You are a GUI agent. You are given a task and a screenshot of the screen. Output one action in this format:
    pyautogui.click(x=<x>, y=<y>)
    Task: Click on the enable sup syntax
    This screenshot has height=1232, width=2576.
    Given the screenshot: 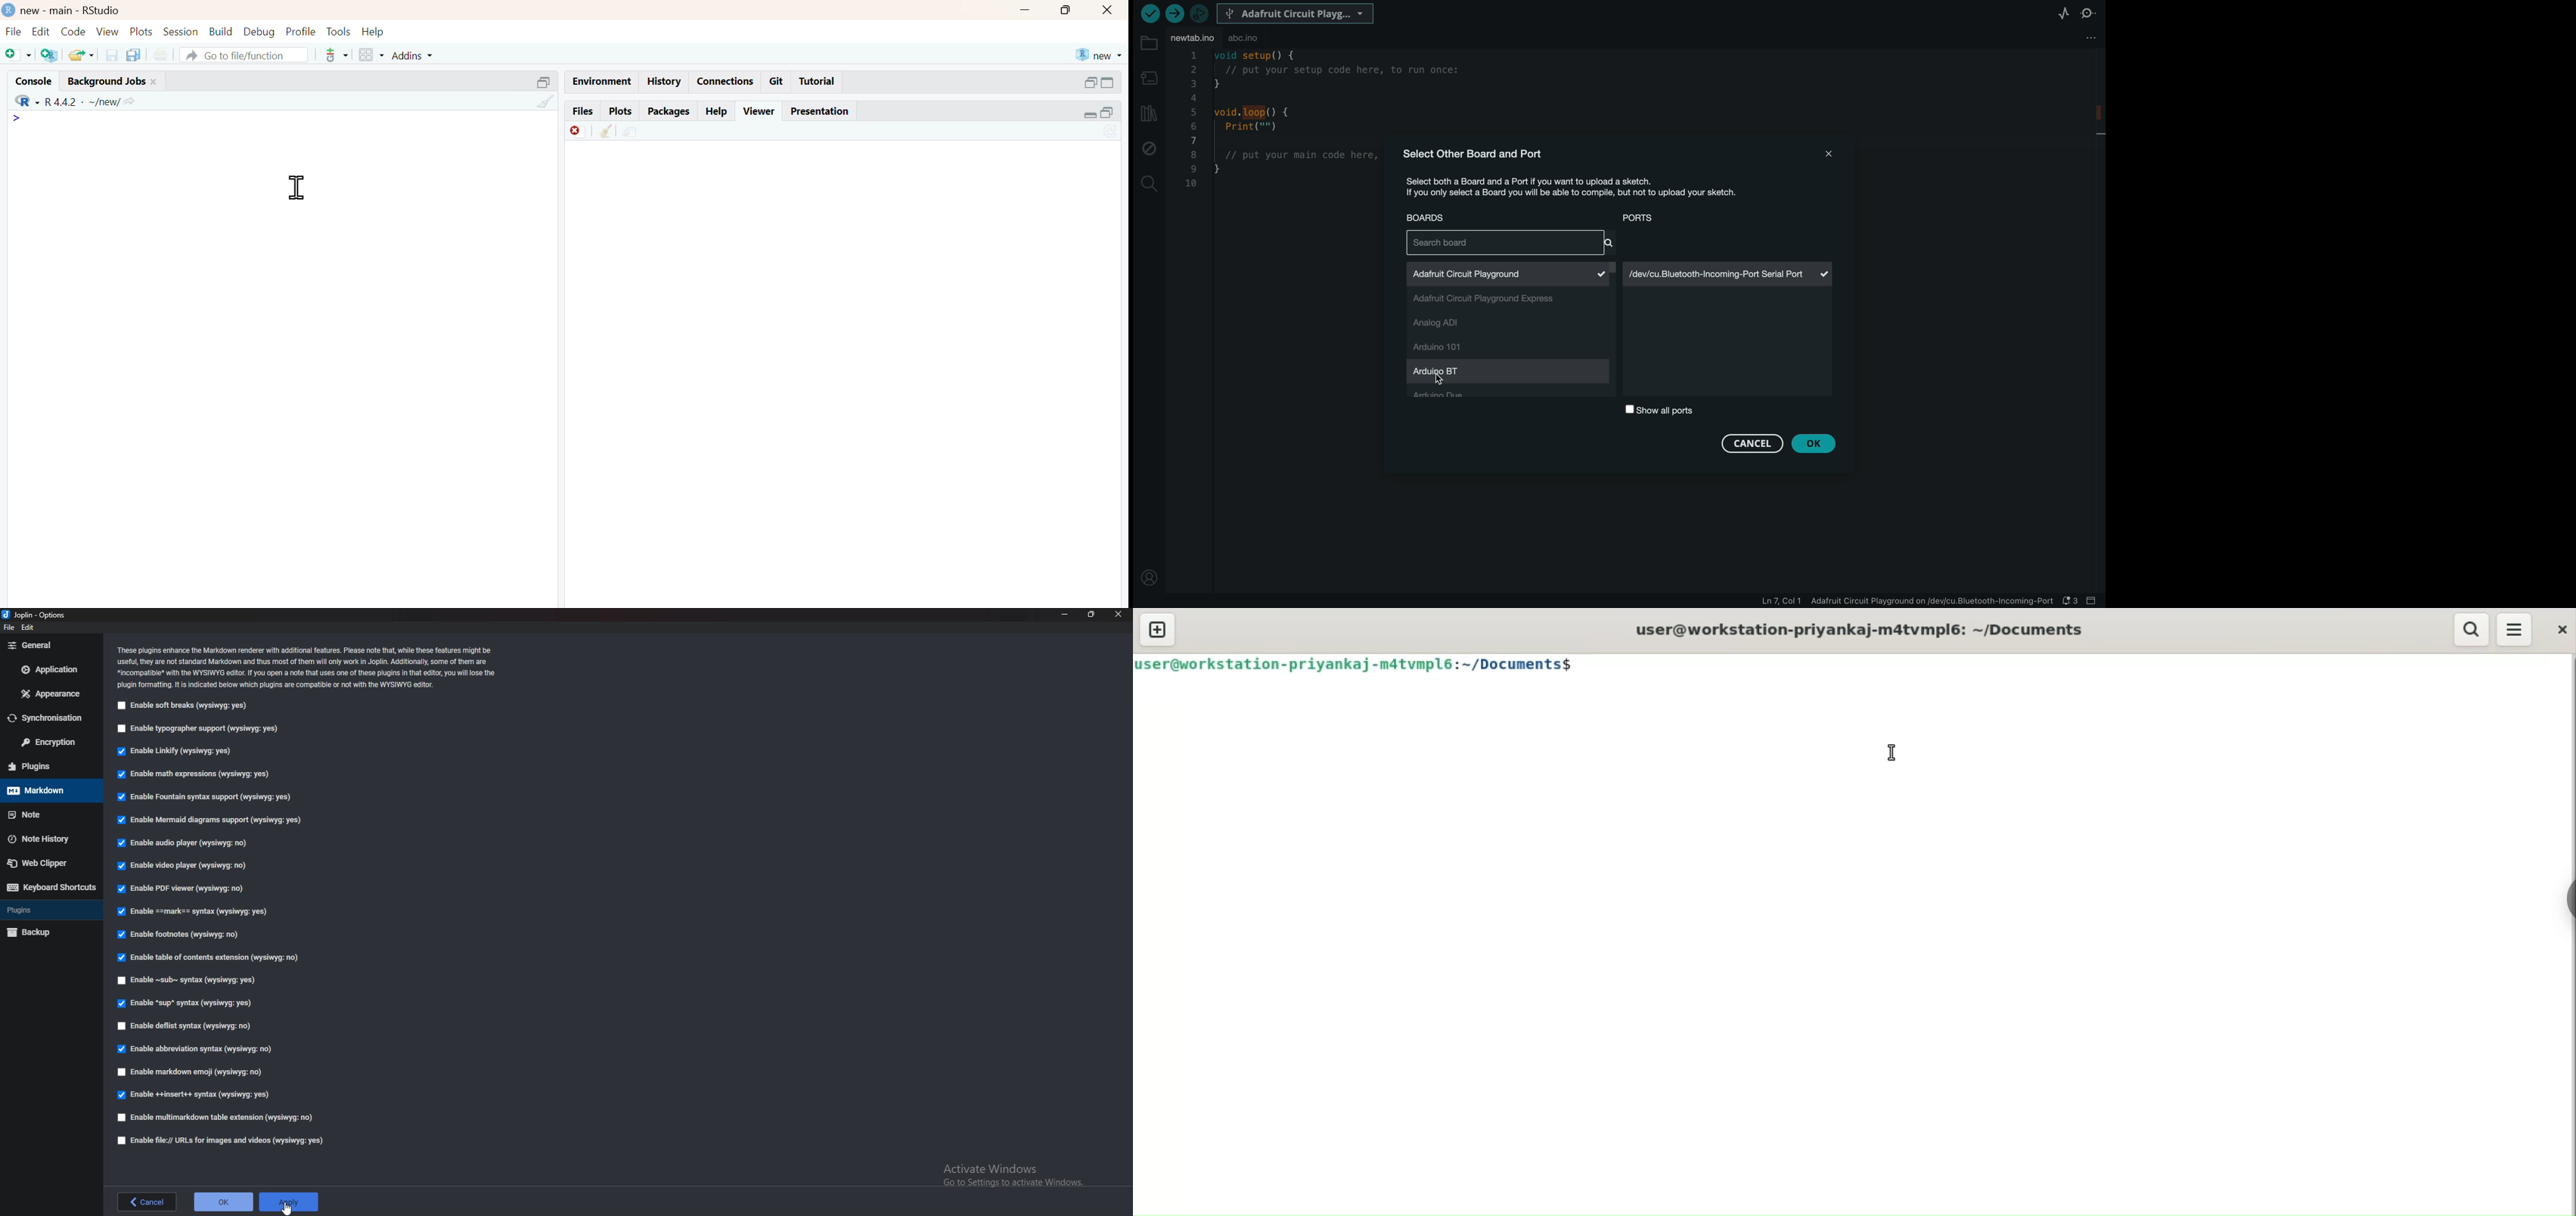 What is the action you would take?
    pyautogui.click(x=185, y=1003)
    